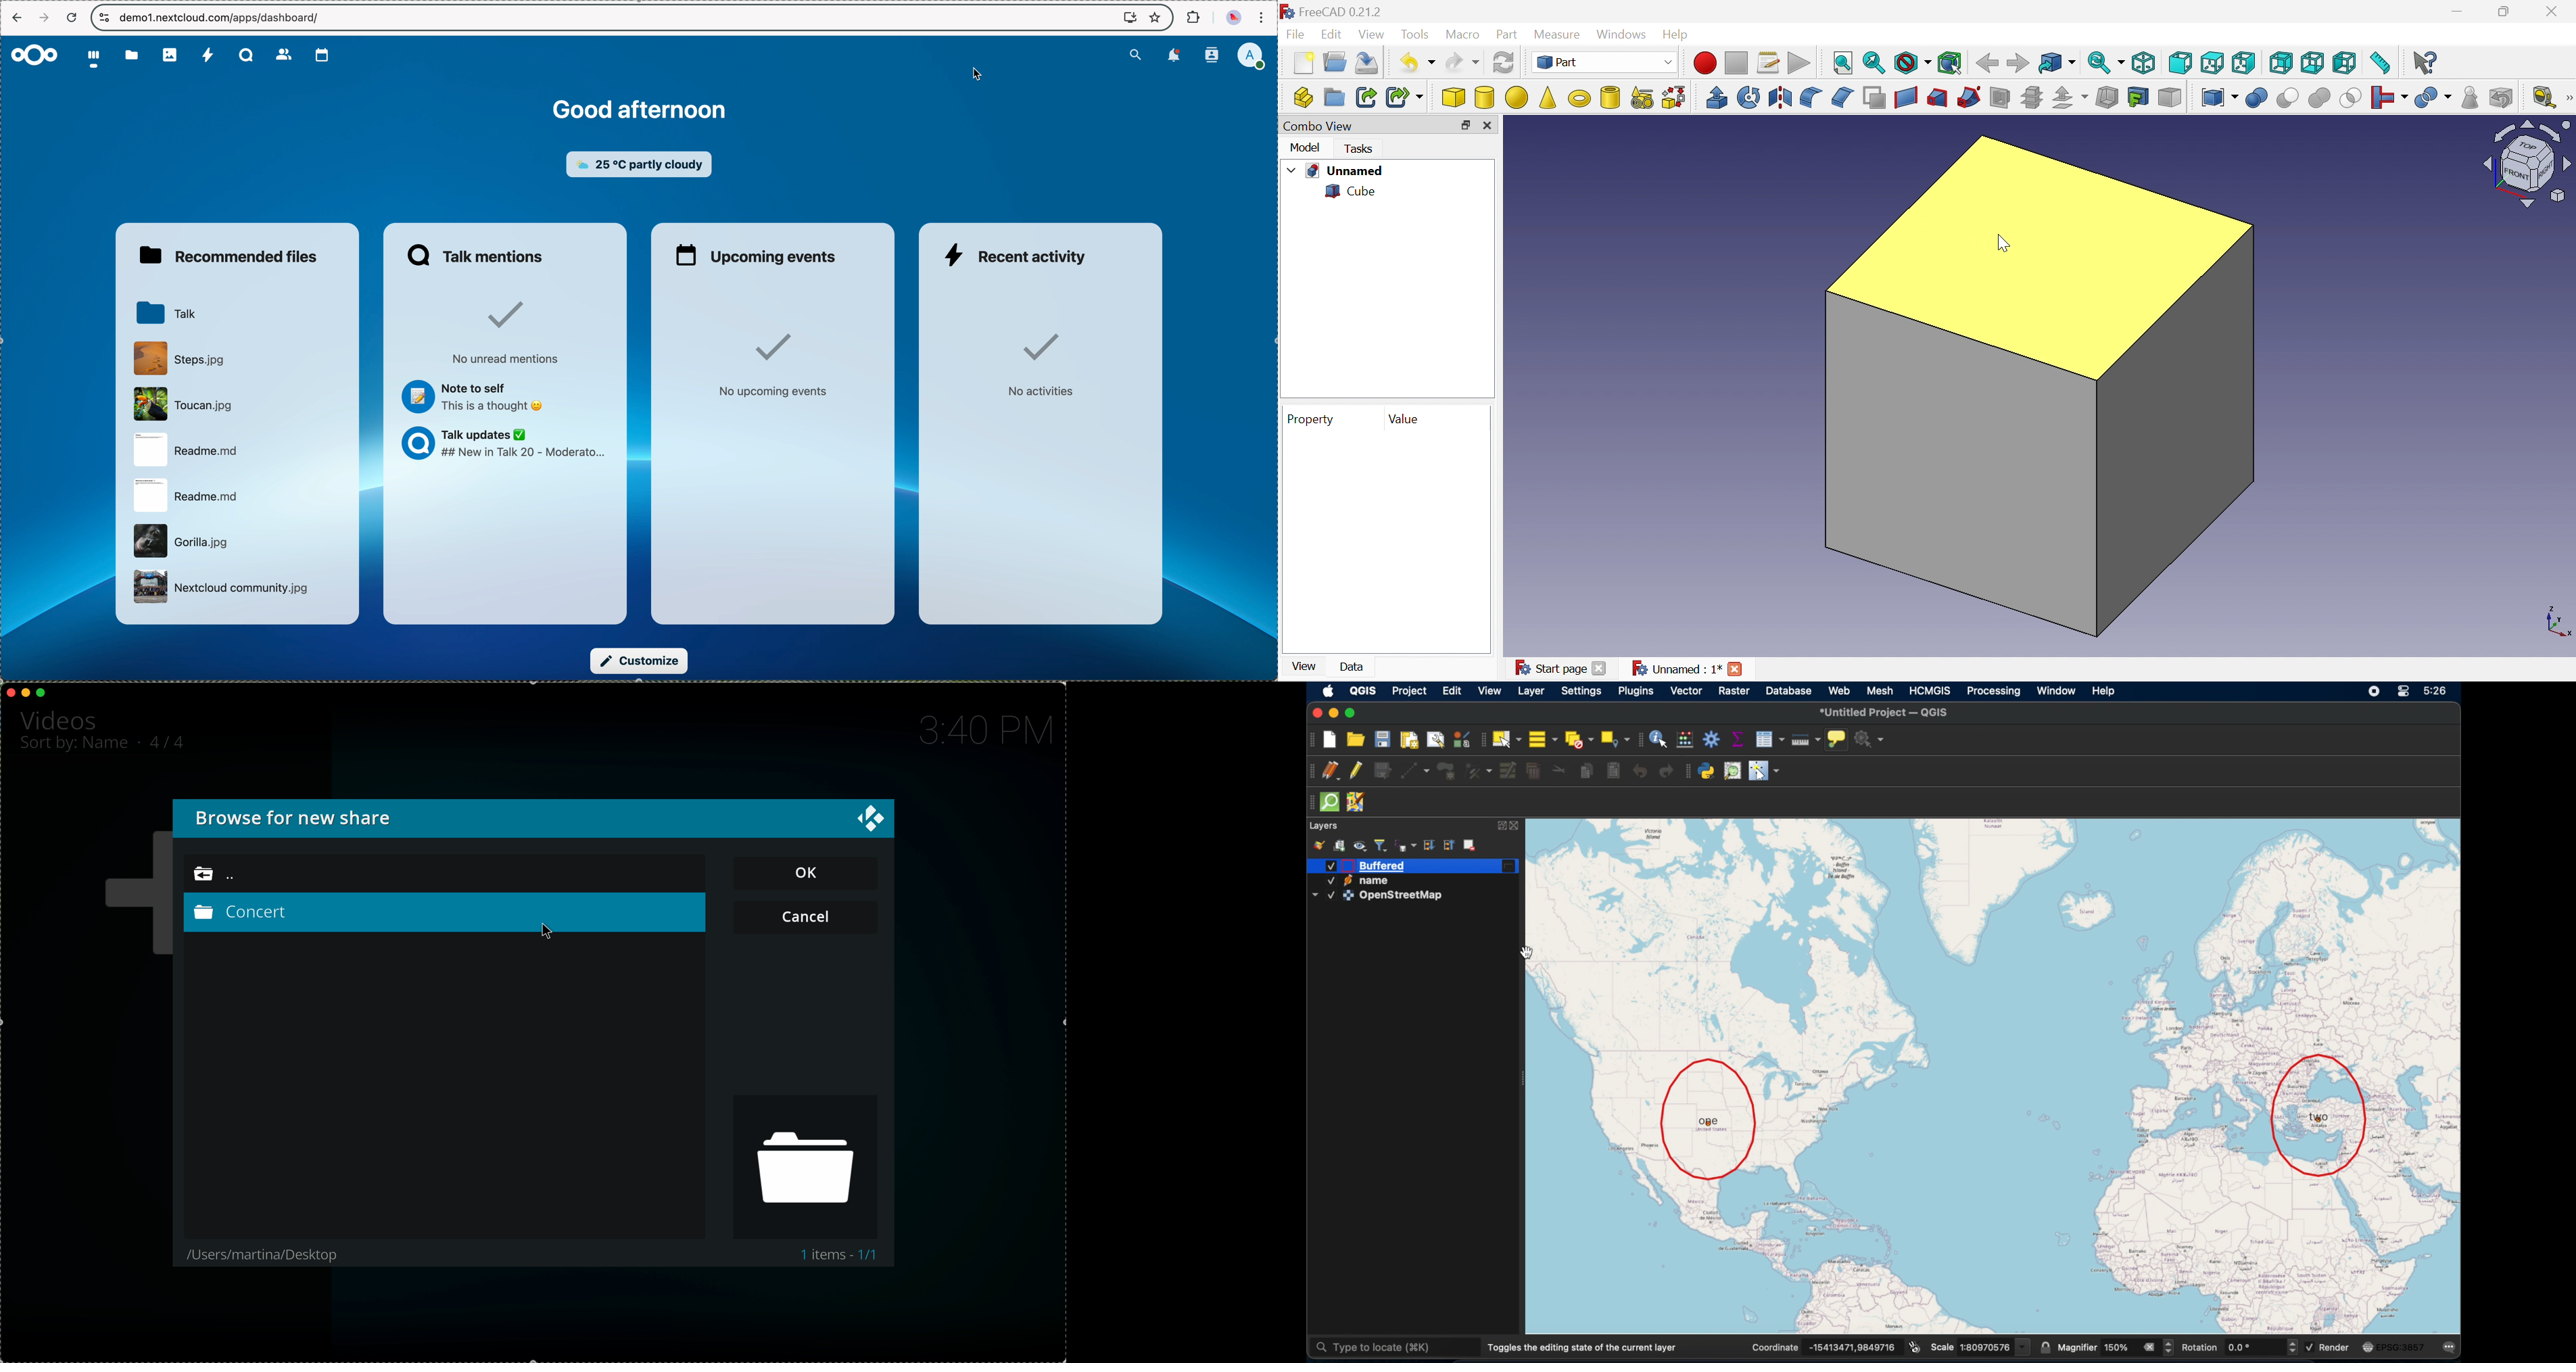 Image resolution: width=2576 pixels, height=1372 pixels. What do you see at coordinates (244, 54) in the screenshot?
I see `Talk` at bounding box center [244, 54].